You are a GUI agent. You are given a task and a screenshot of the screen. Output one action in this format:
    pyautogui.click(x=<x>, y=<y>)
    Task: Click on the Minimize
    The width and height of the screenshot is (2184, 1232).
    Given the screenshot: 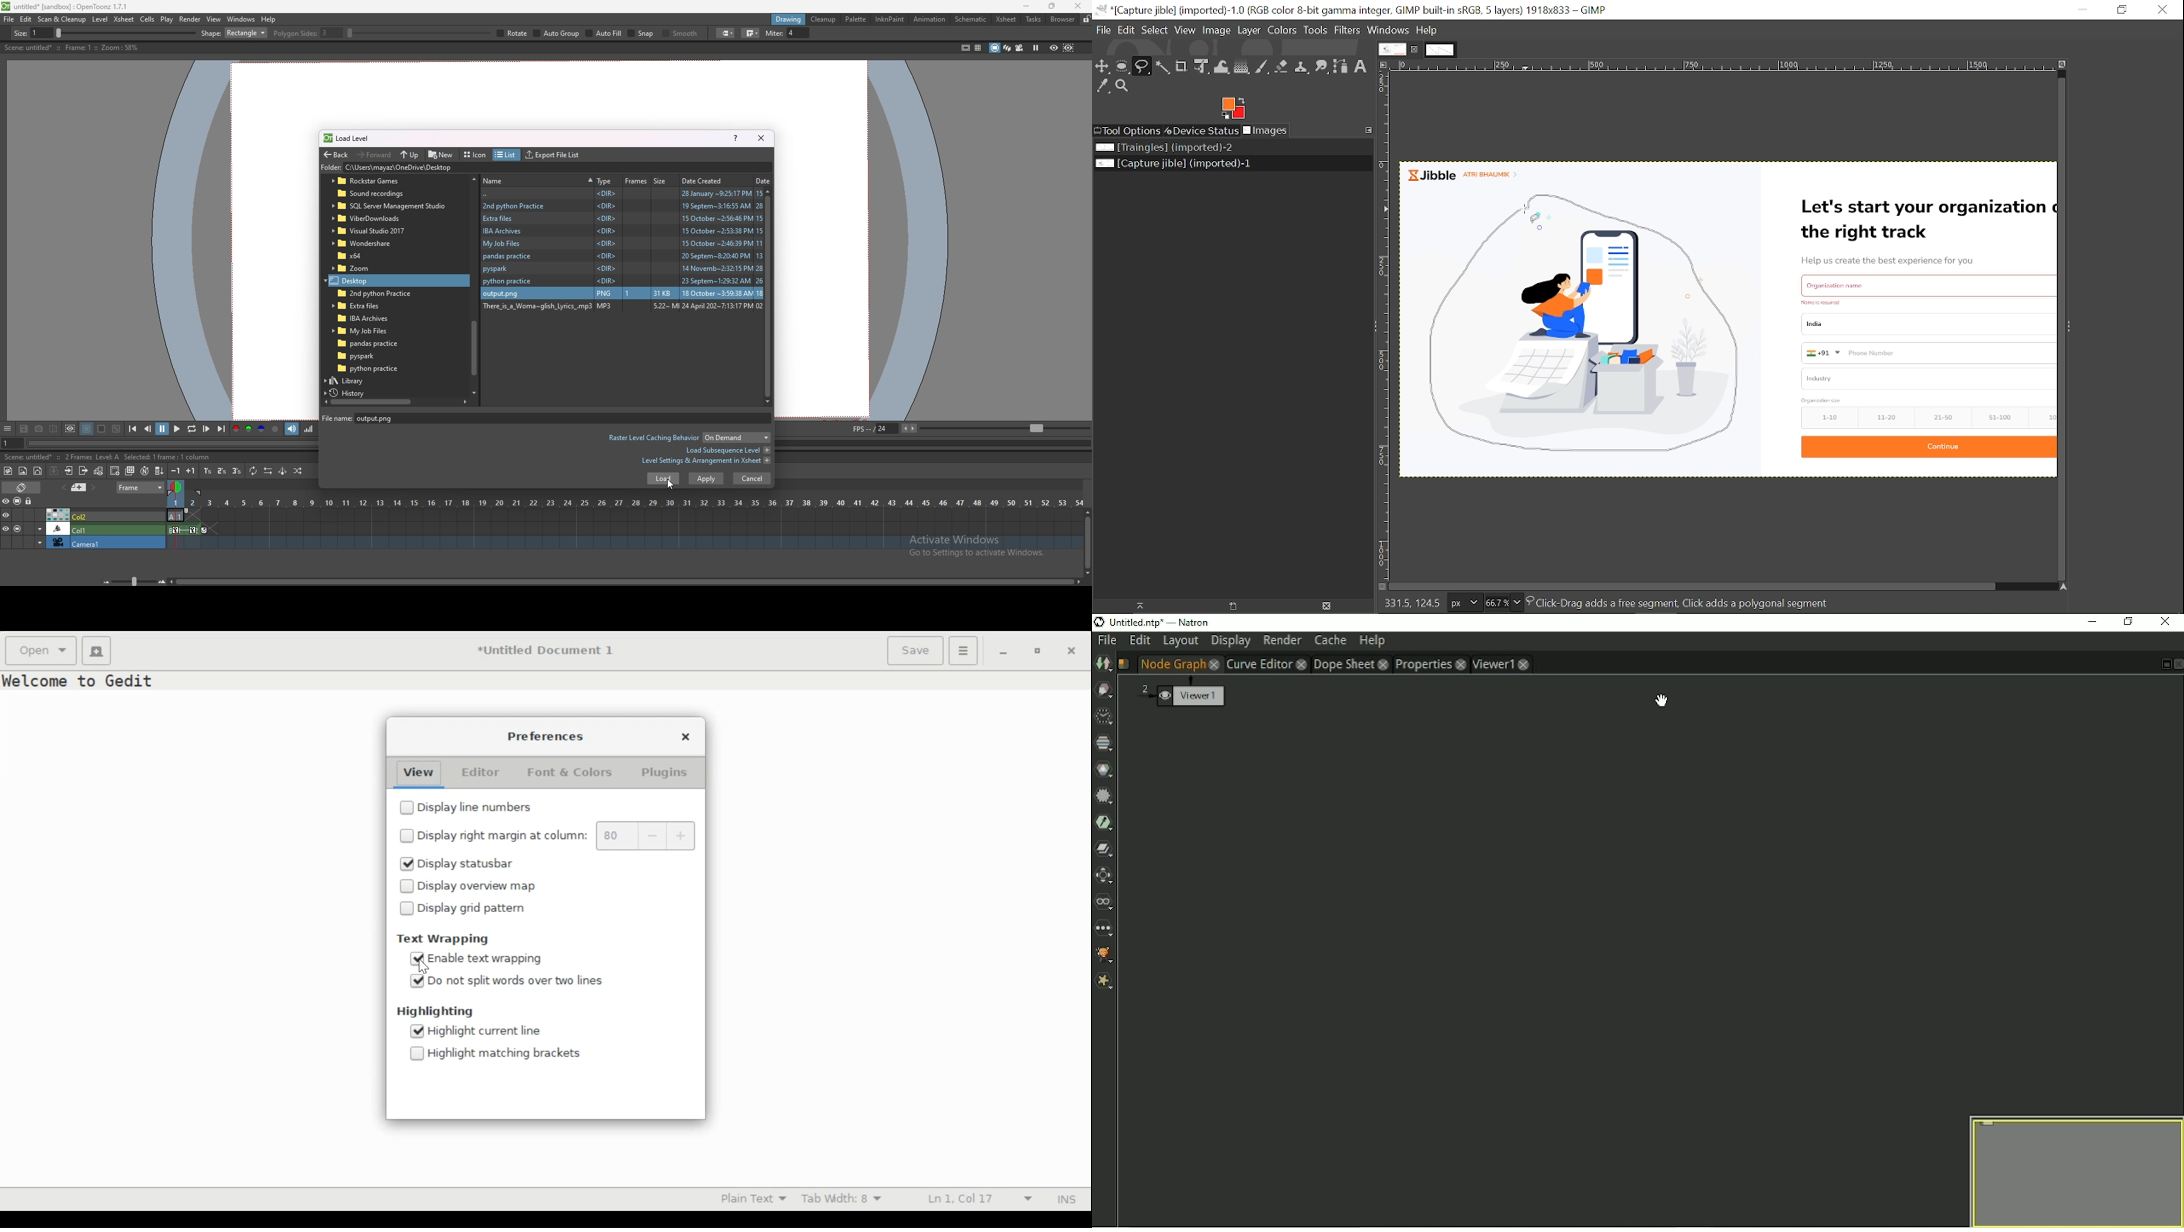 What is the action you would take?
    pyautogui.click(x=2082, y=9)
    